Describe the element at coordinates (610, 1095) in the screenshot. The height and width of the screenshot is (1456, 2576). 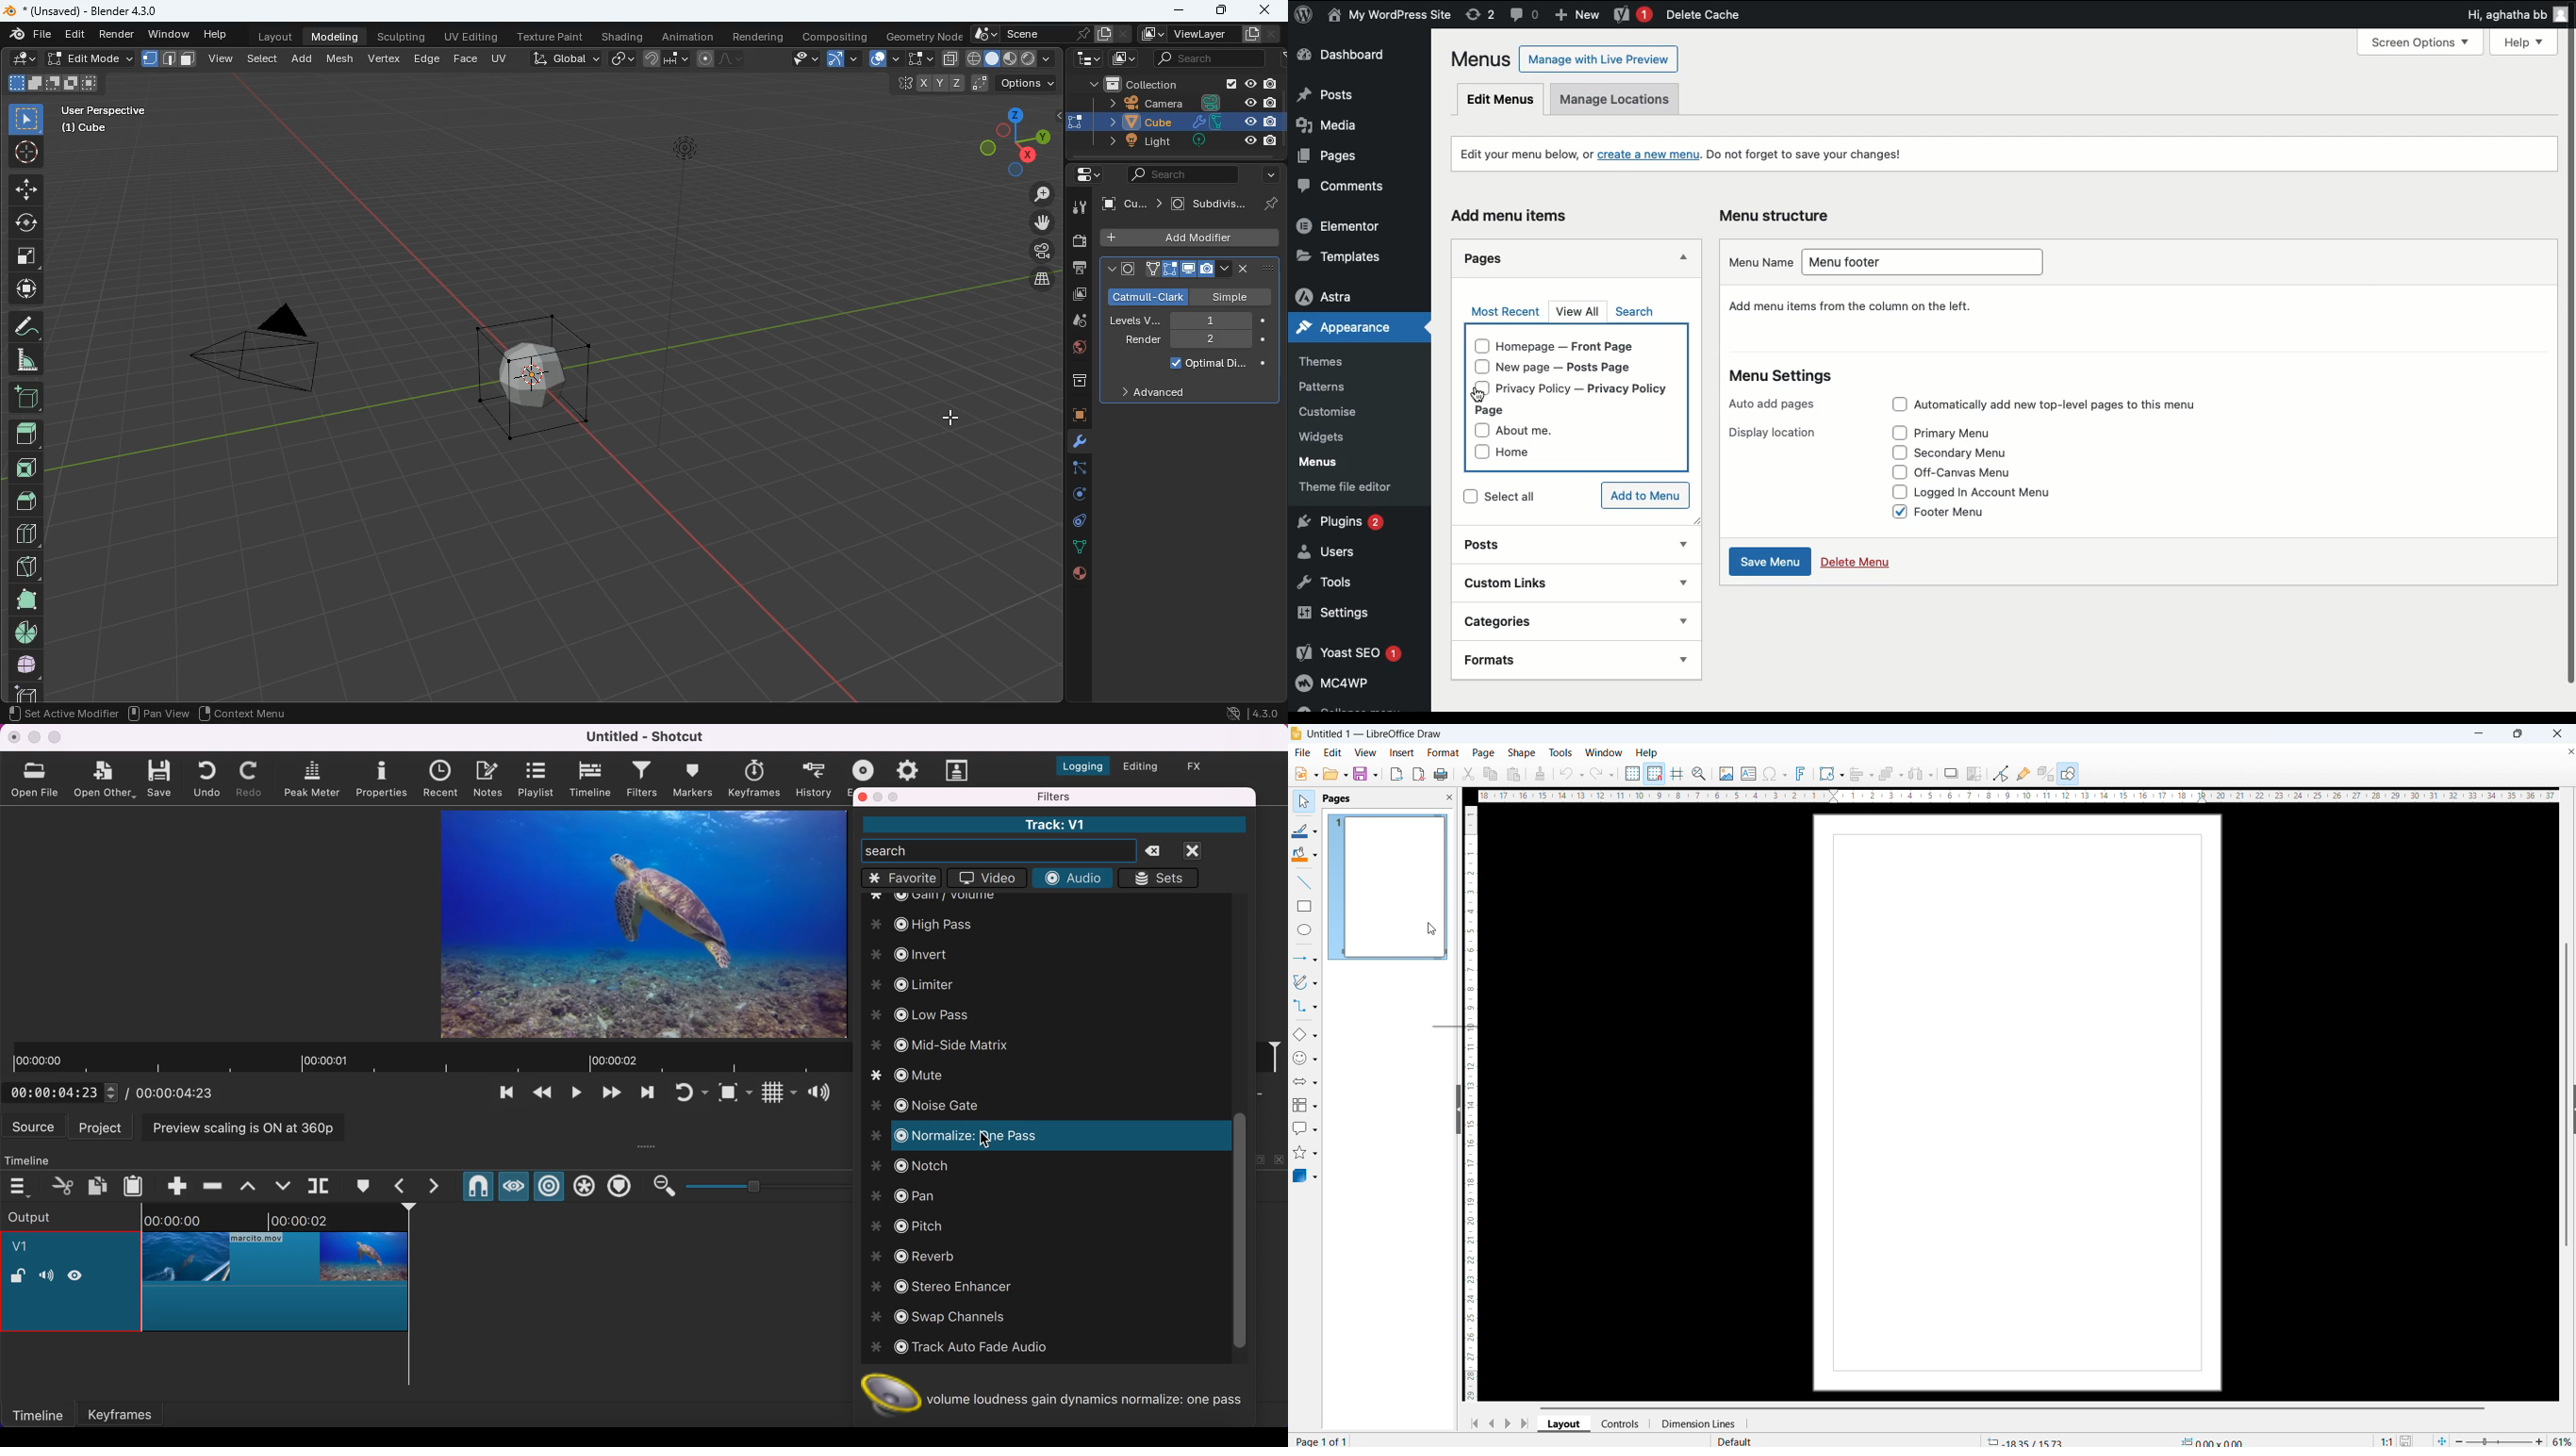
I see `skip to the next point` at that location.